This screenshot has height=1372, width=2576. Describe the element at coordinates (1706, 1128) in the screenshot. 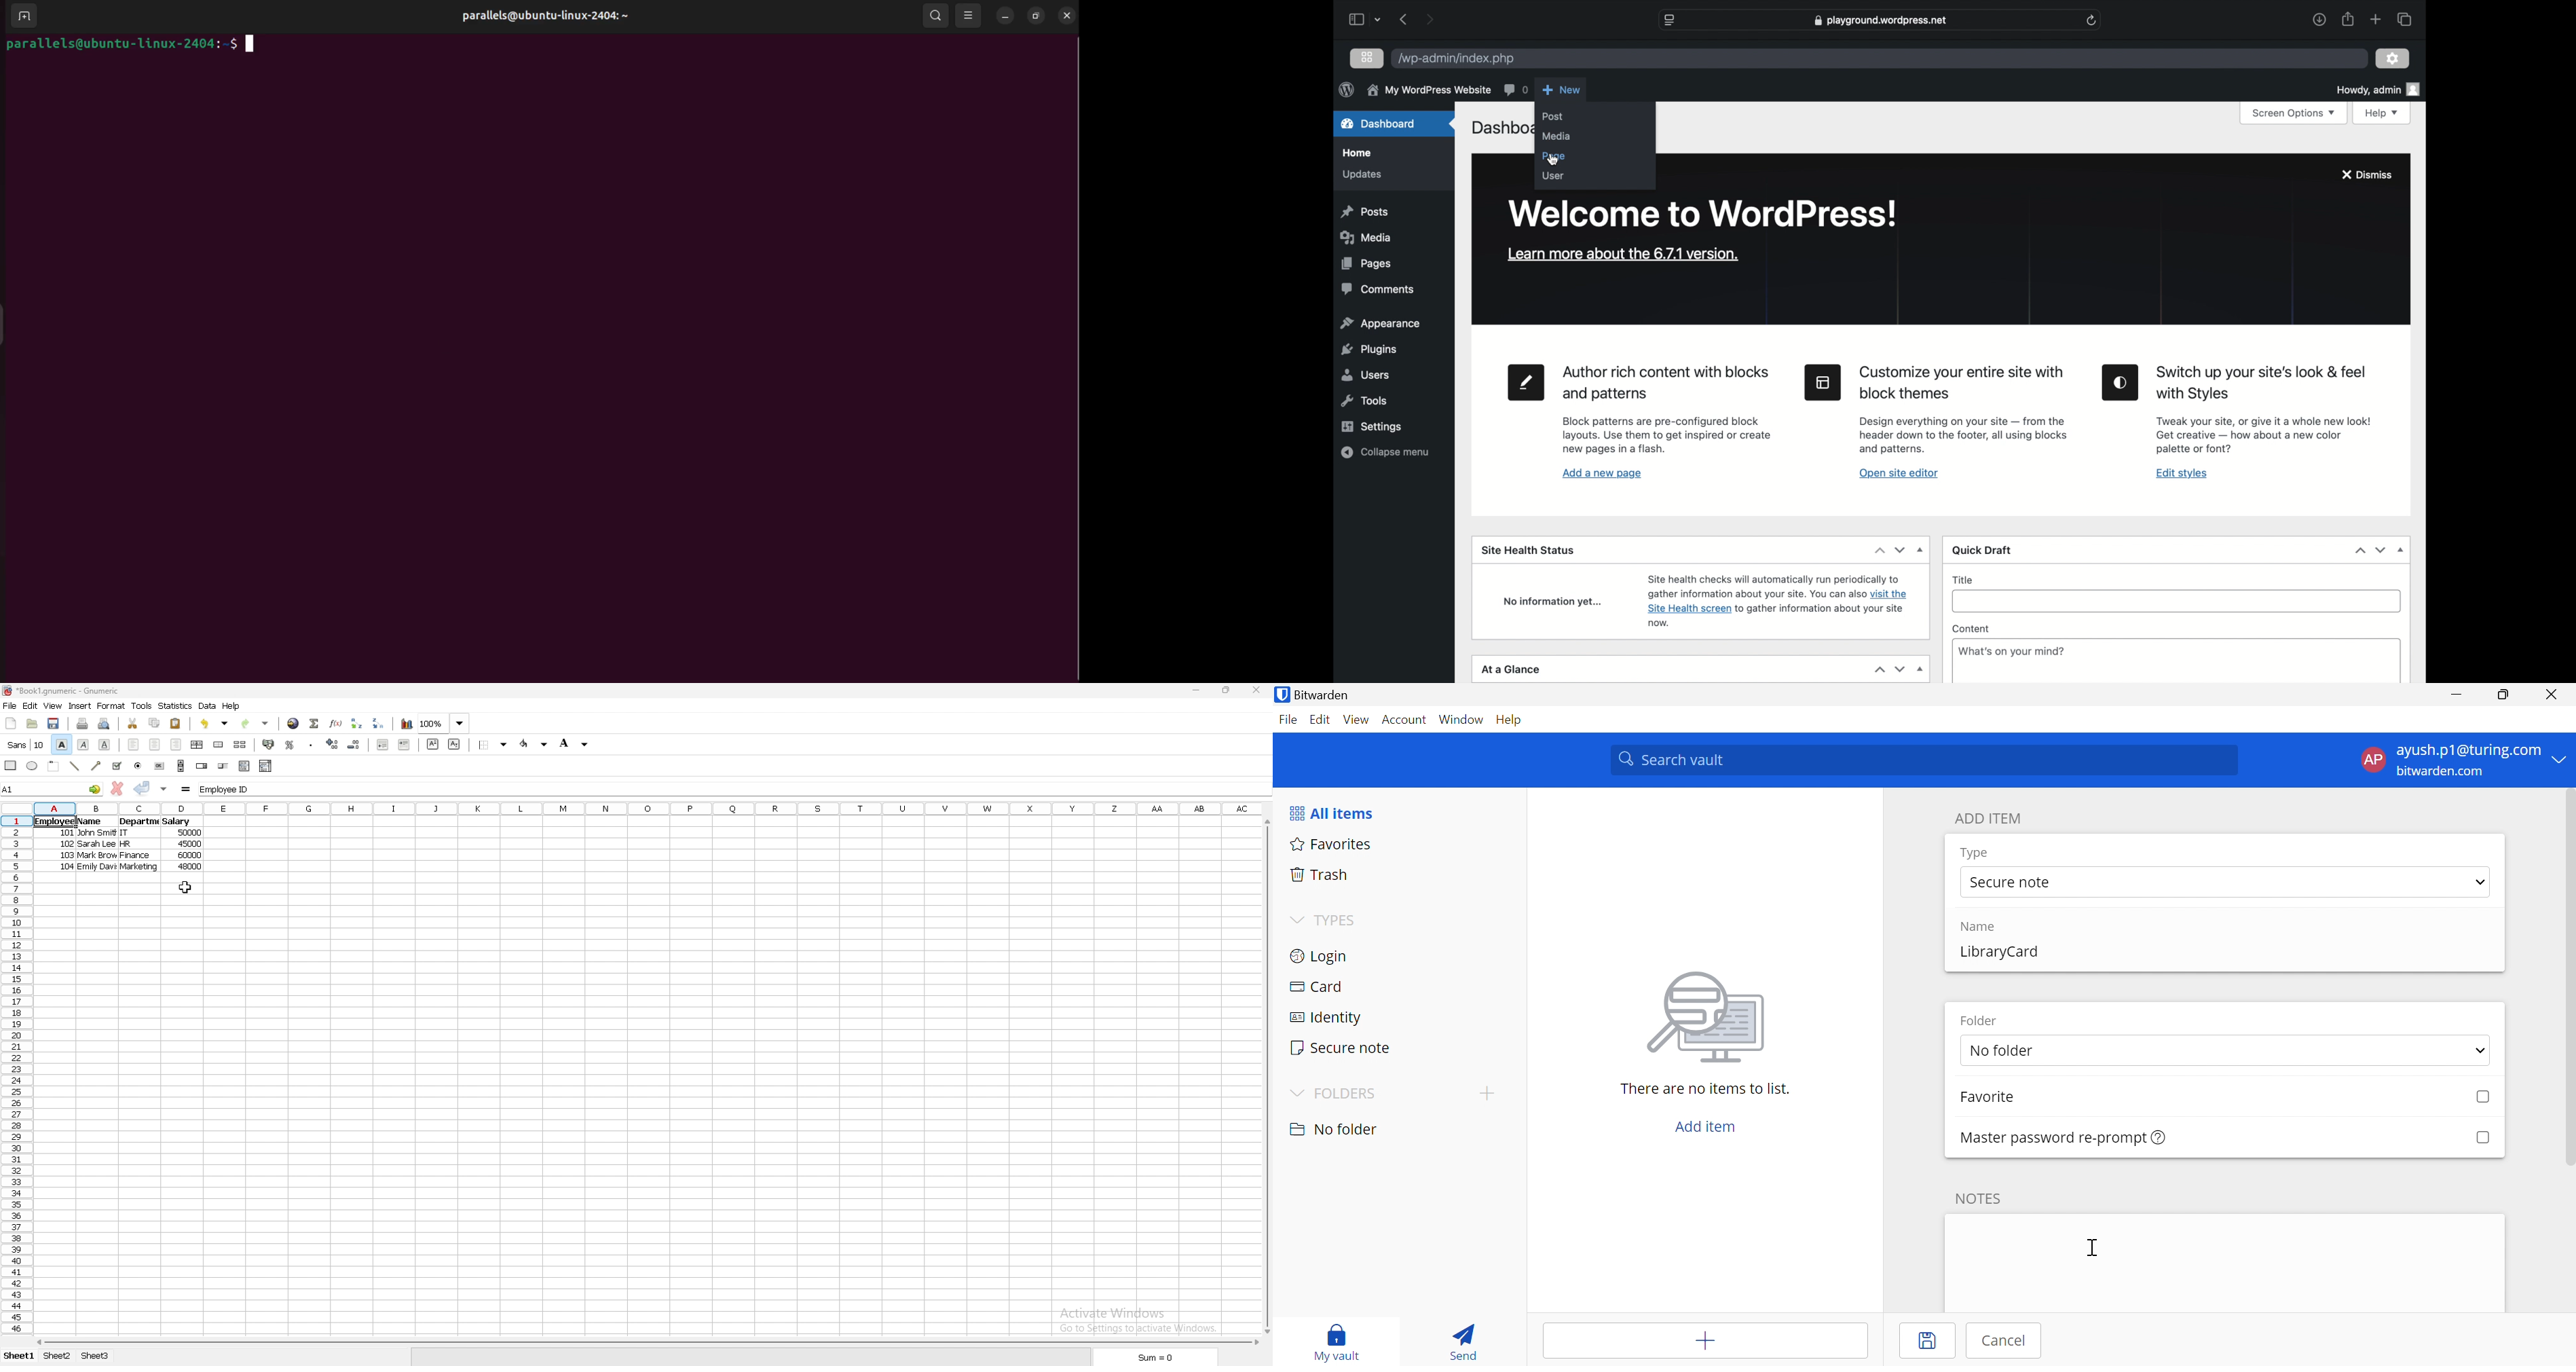

I see `Add item` at that location.